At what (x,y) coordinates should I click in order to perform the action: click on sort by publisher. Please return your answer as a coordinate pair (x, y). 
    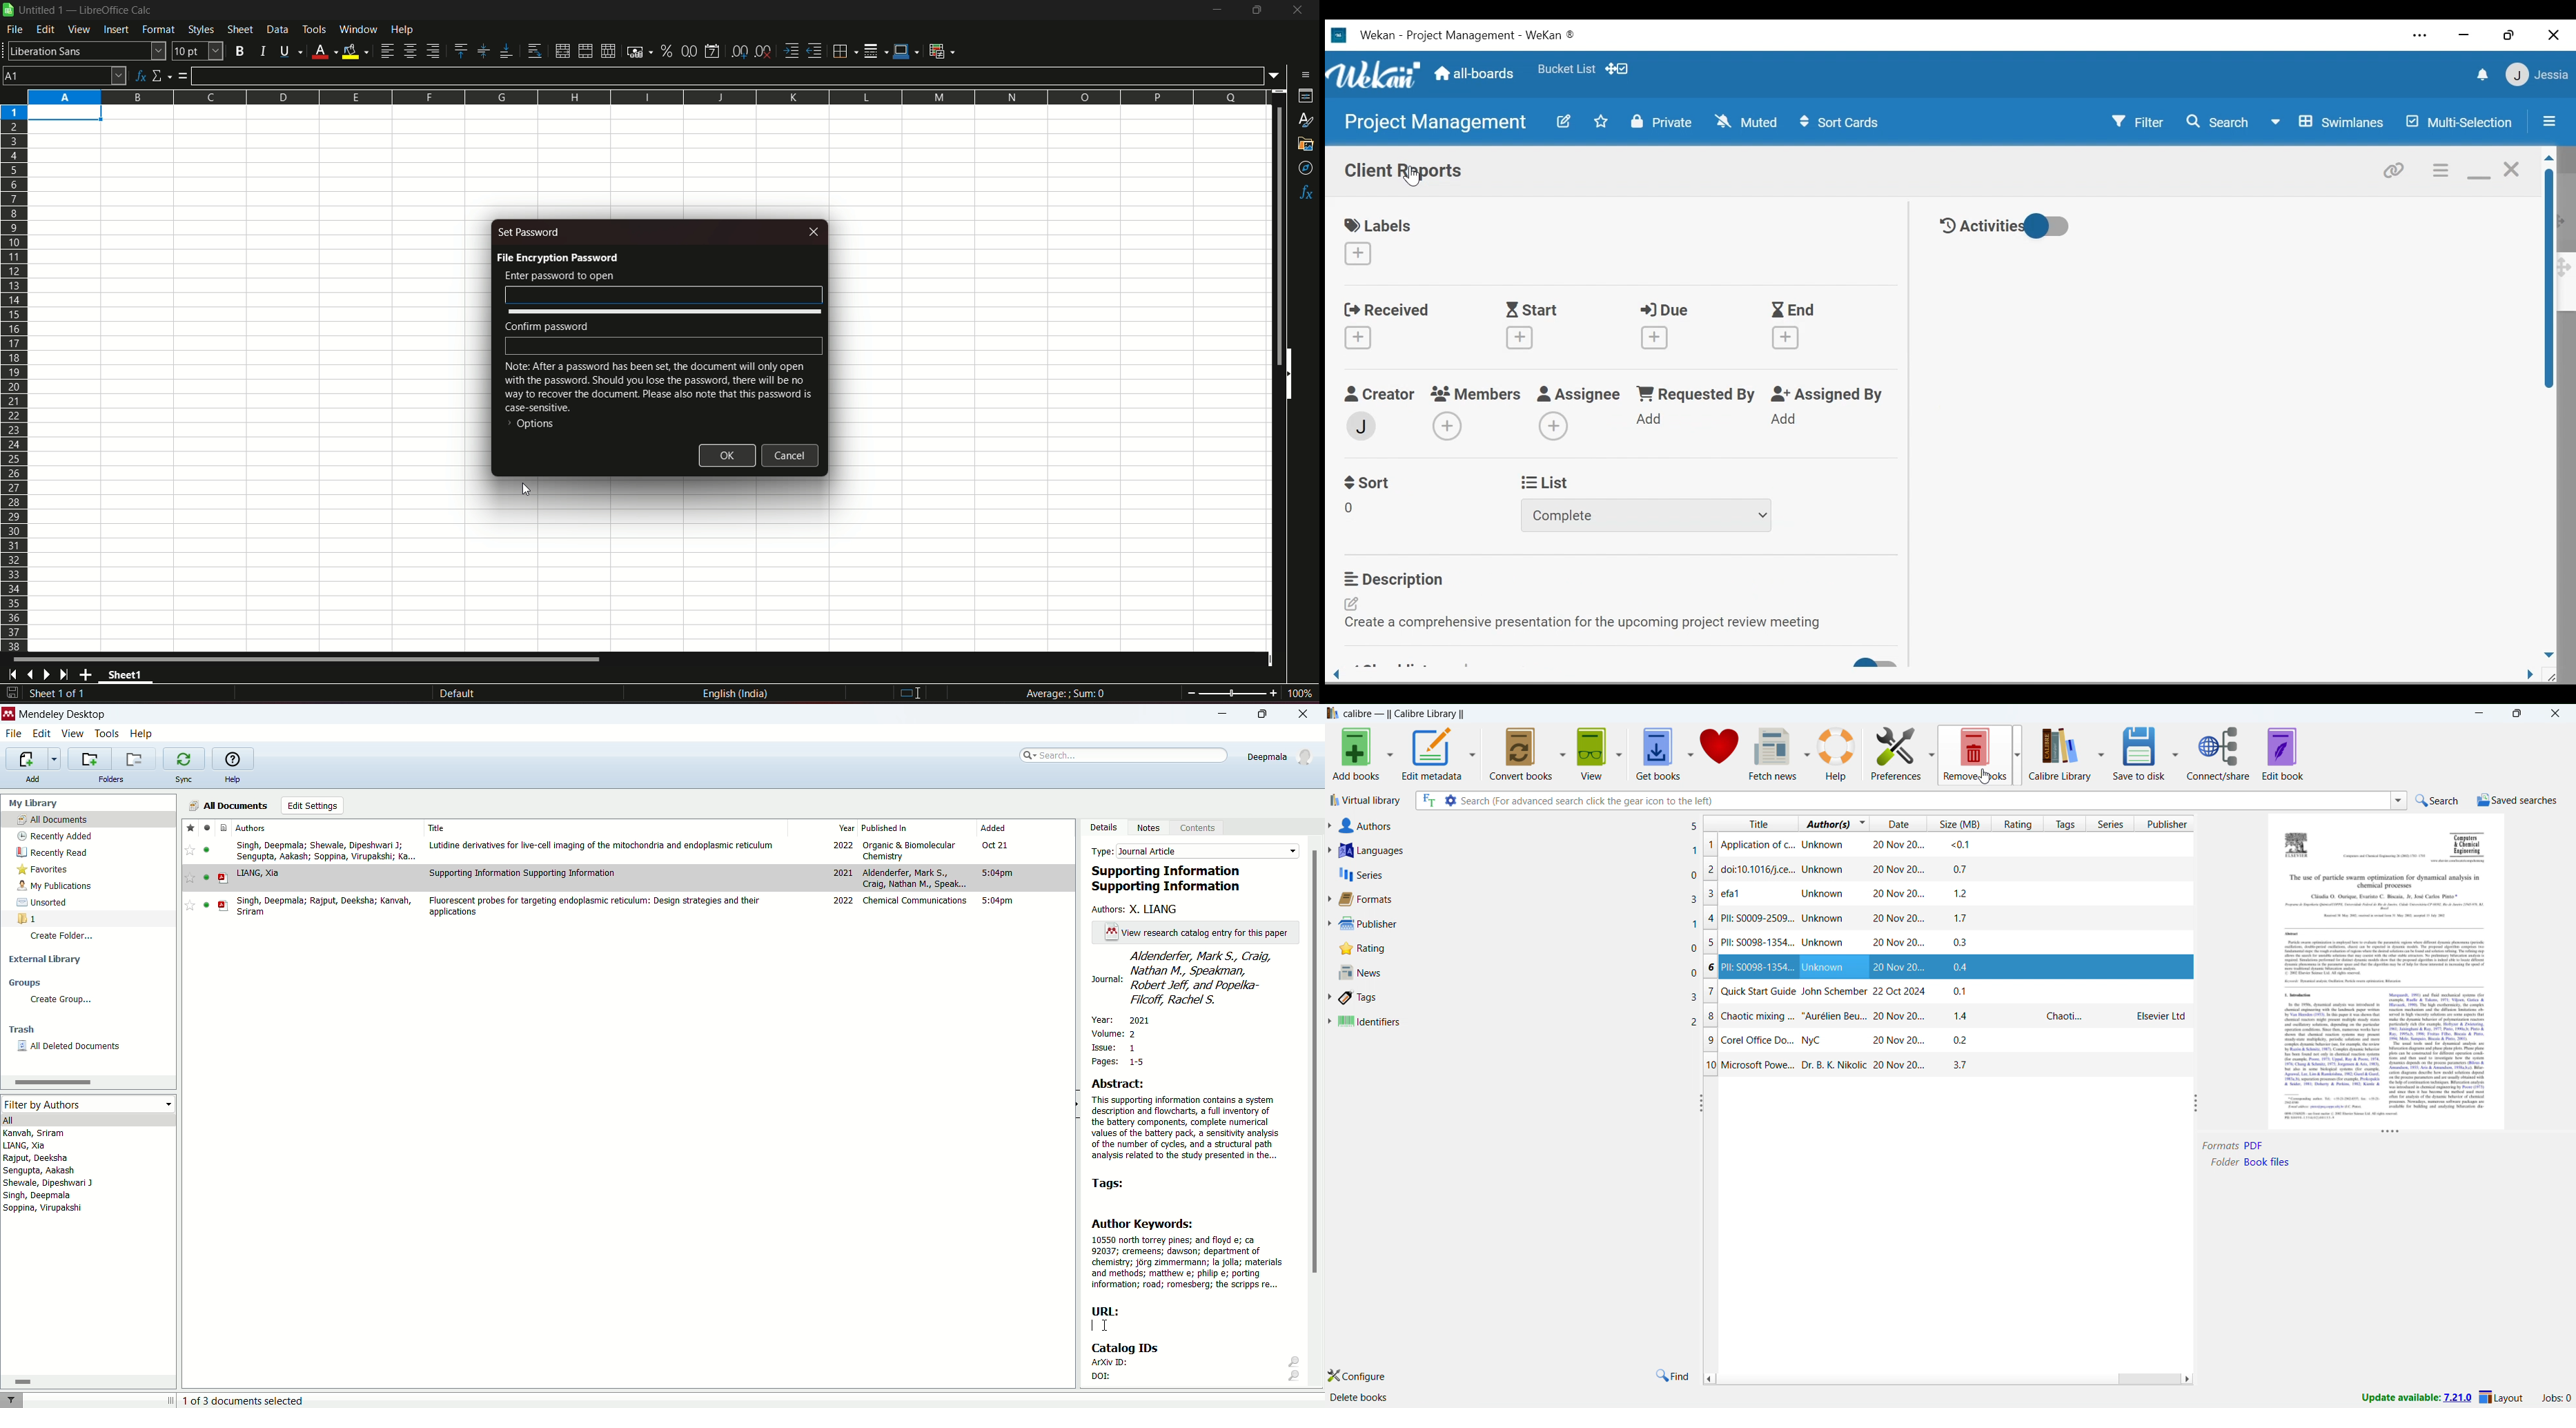
    Looking at the image, I should click on (2165, 824).